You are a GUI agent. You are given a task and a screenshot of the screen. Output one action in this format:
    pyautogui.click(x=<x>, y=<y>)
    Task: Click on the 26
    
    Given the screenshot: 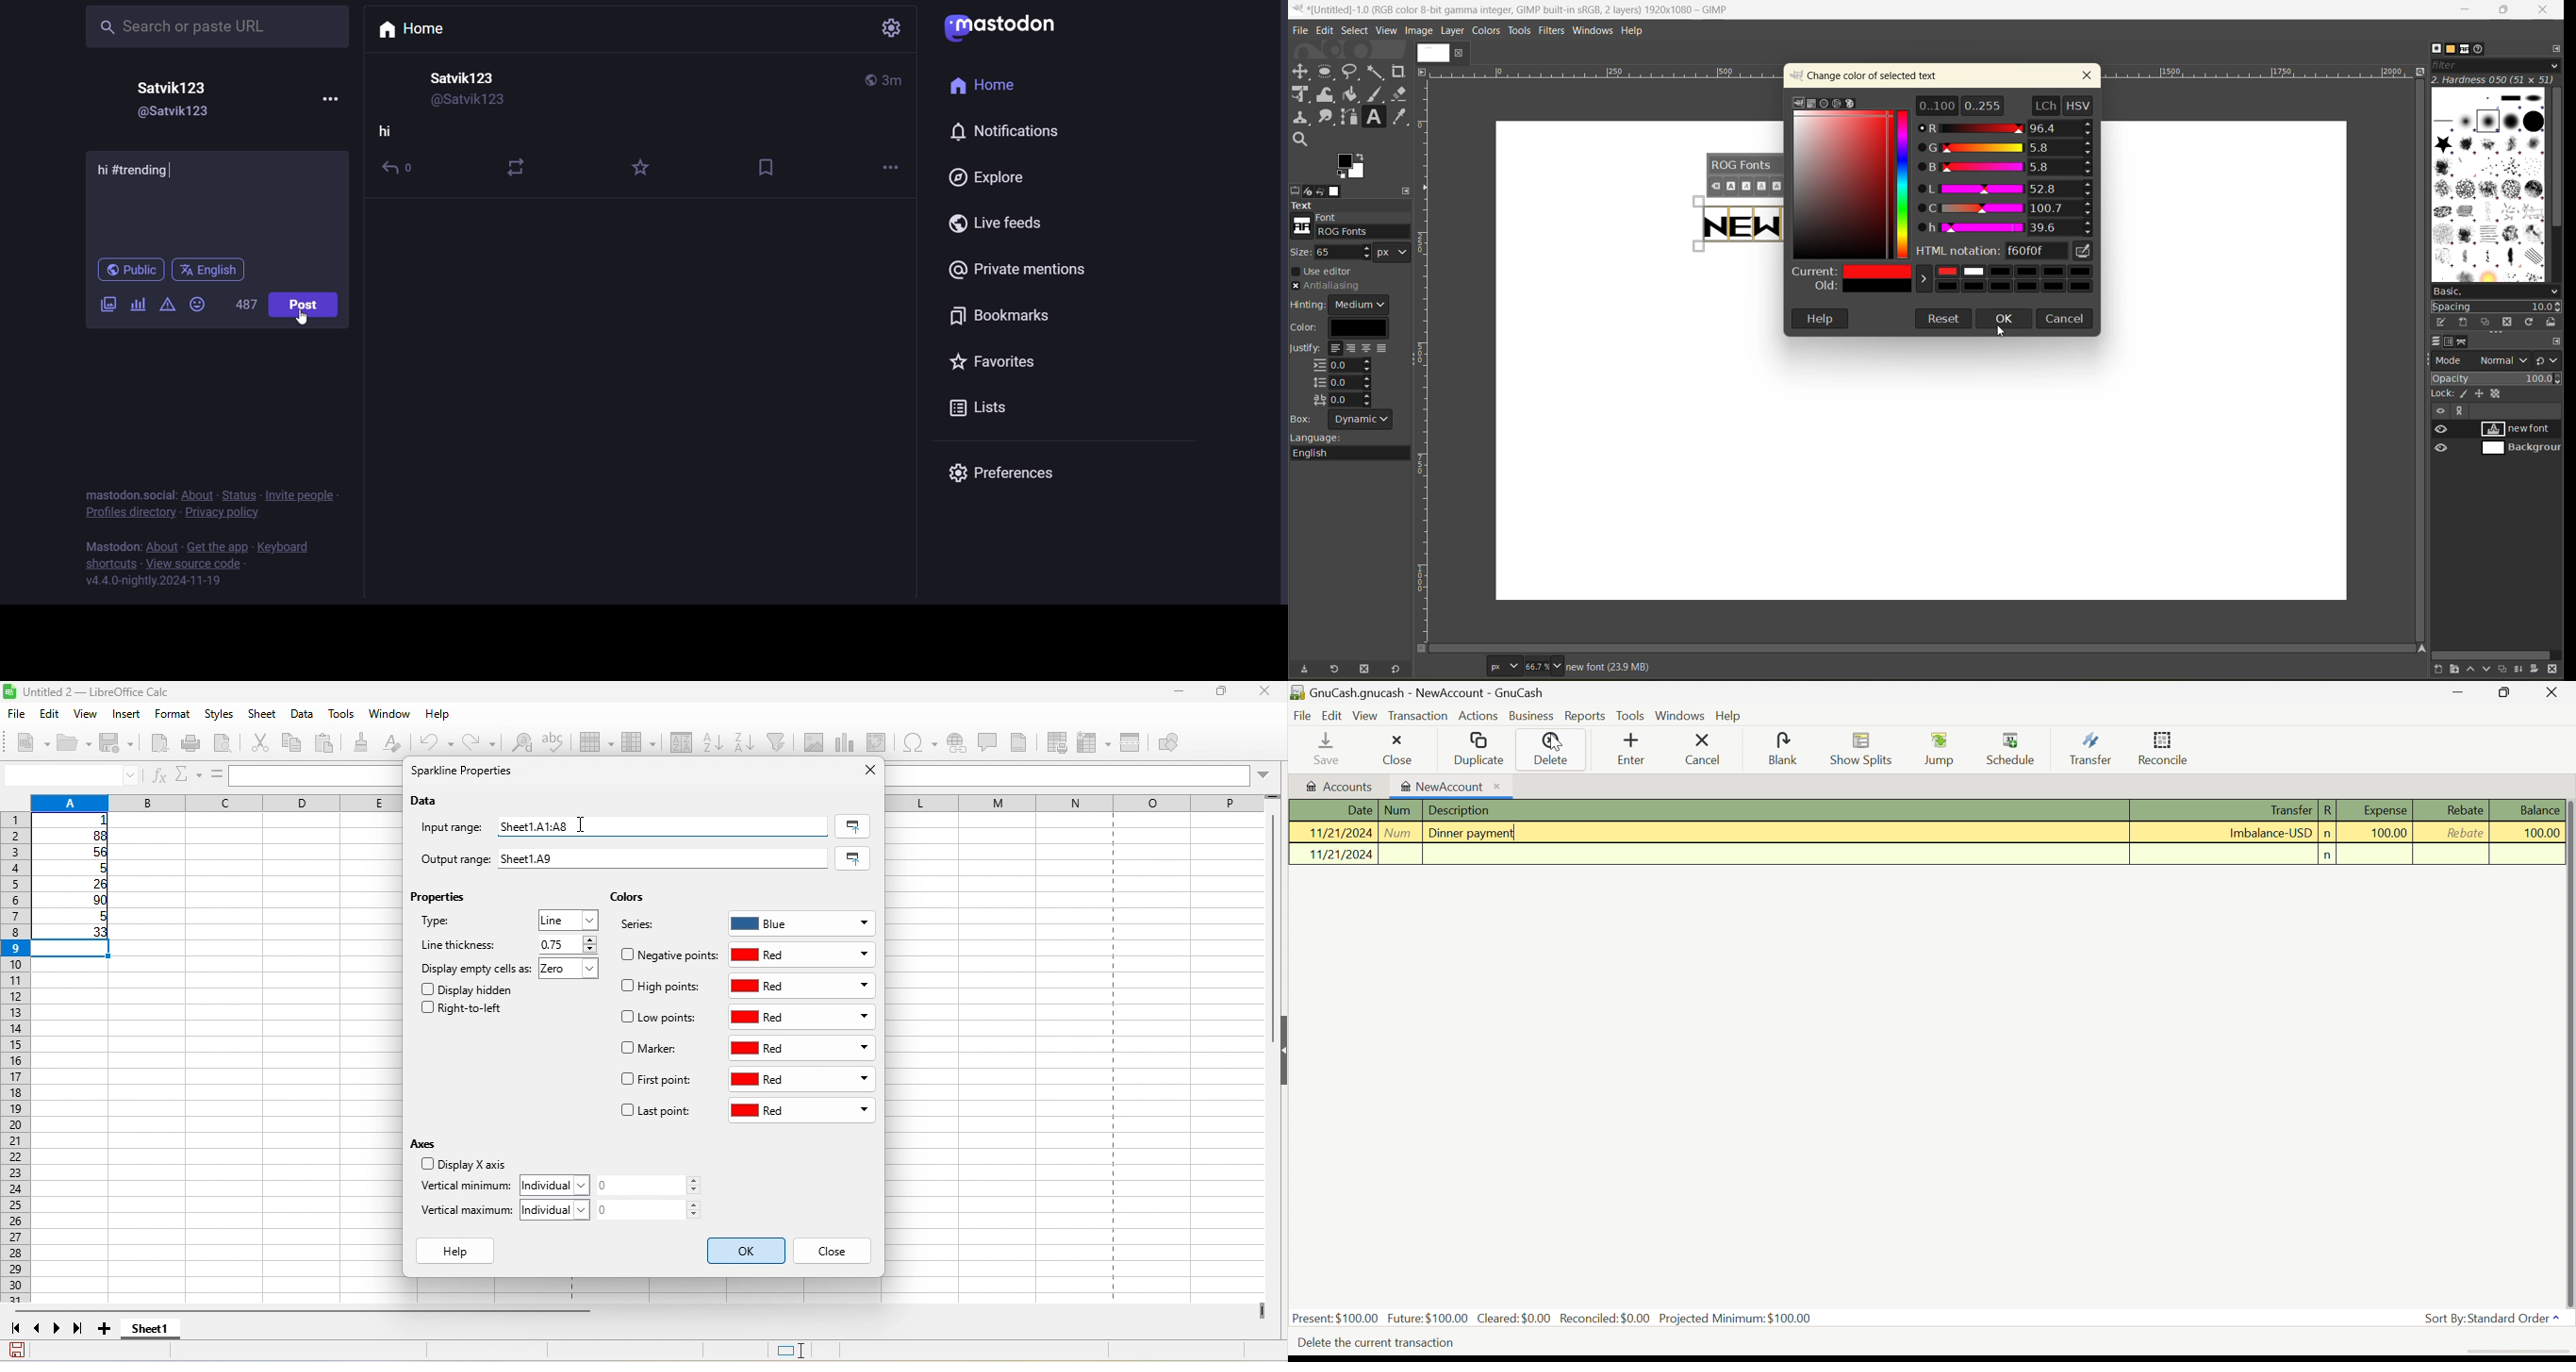 What is the action you would take?
    pyautogui.click(x=74, y=885)
    